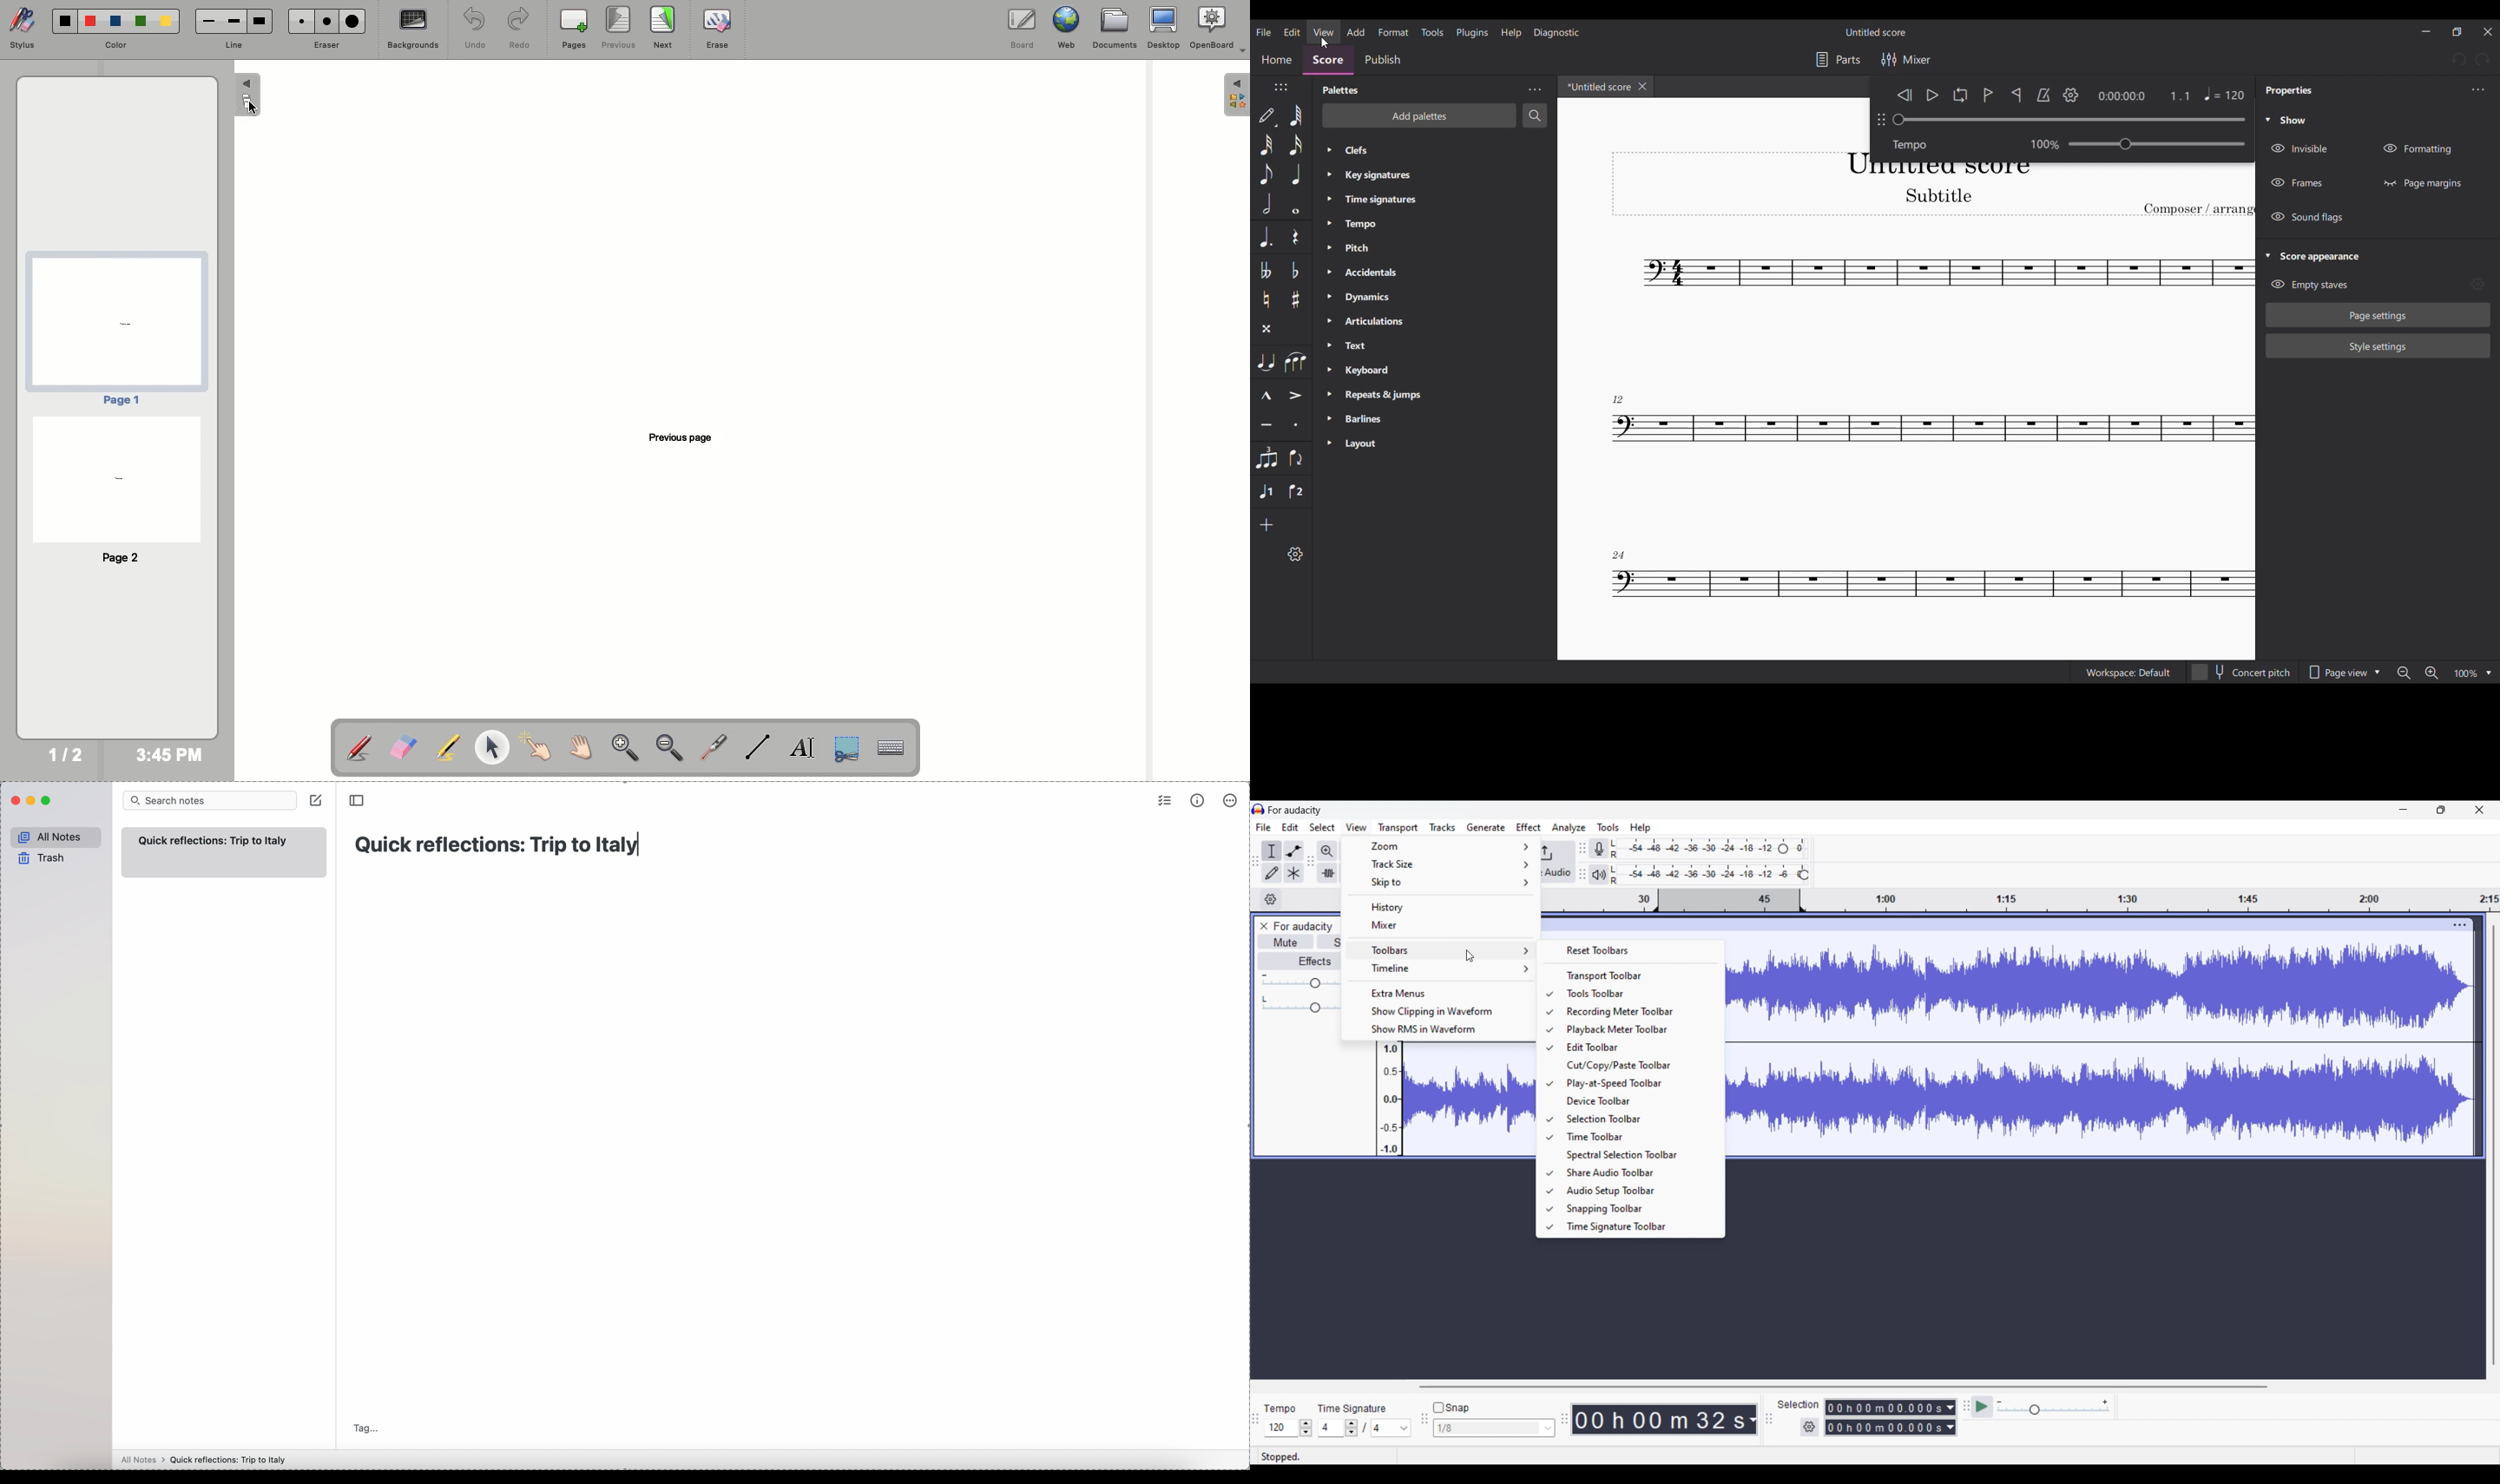 The height and width of the screenshot is (1484, 2520). Describe the element at coordinates (1296, 395) in the screenshot. I see `Accent` at that location.